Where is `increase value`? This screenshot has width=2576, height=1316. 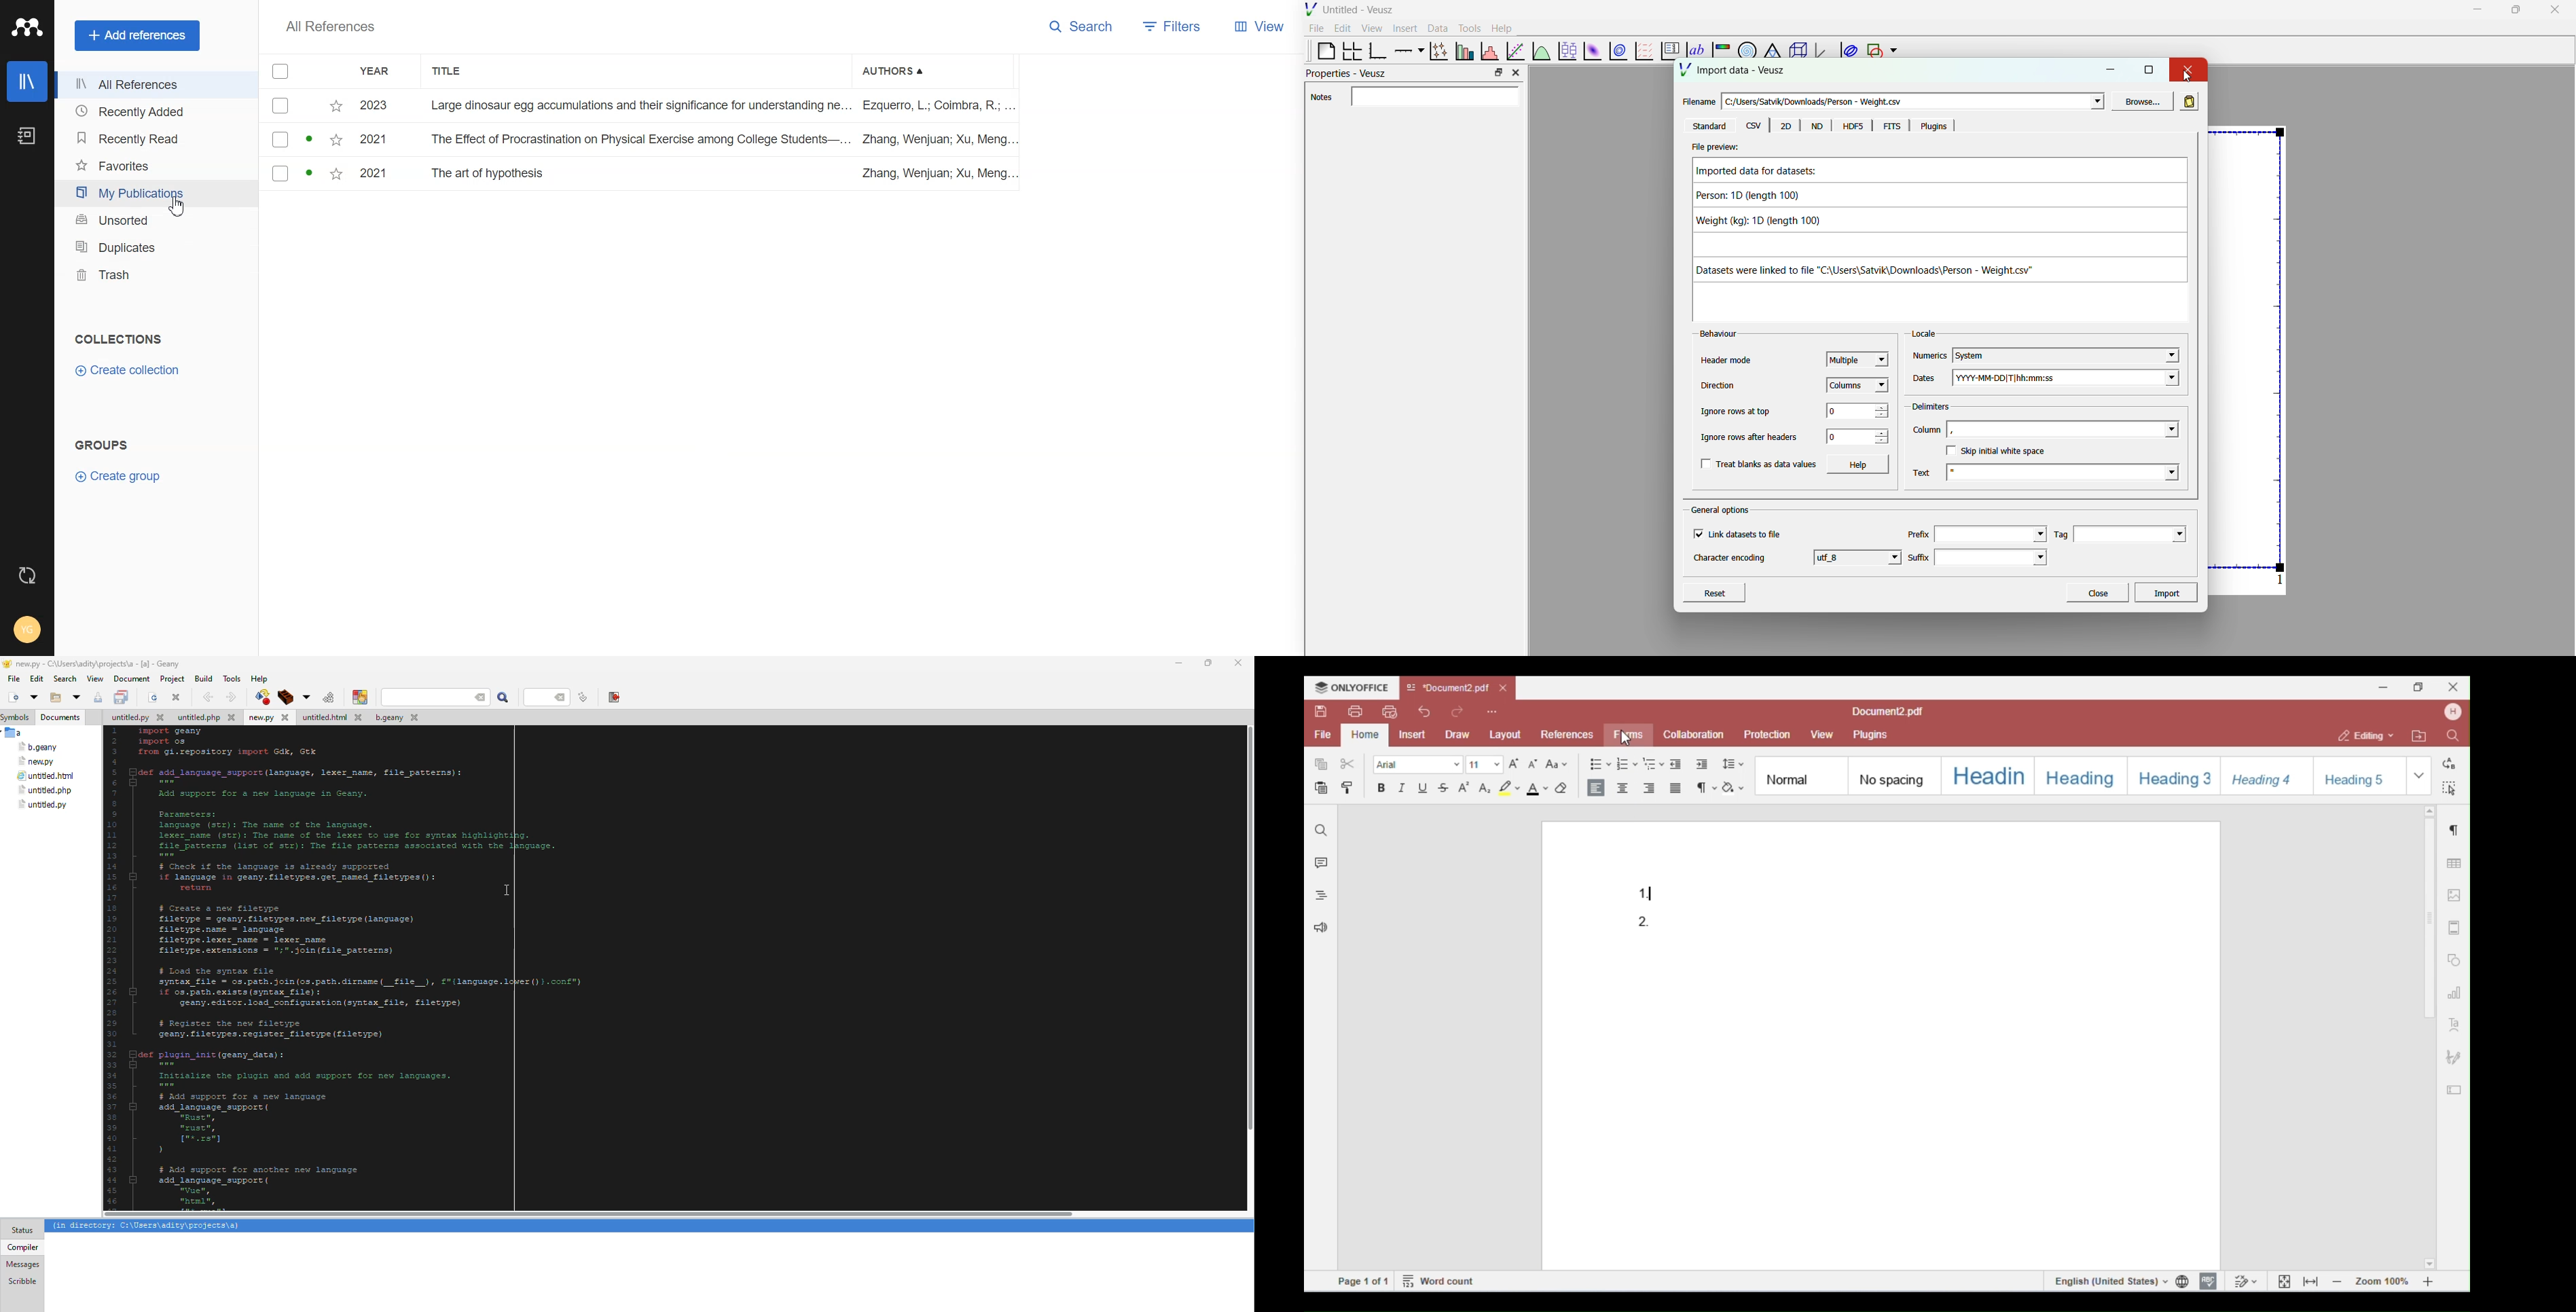
increase value is located at coordinates (1884, 404).